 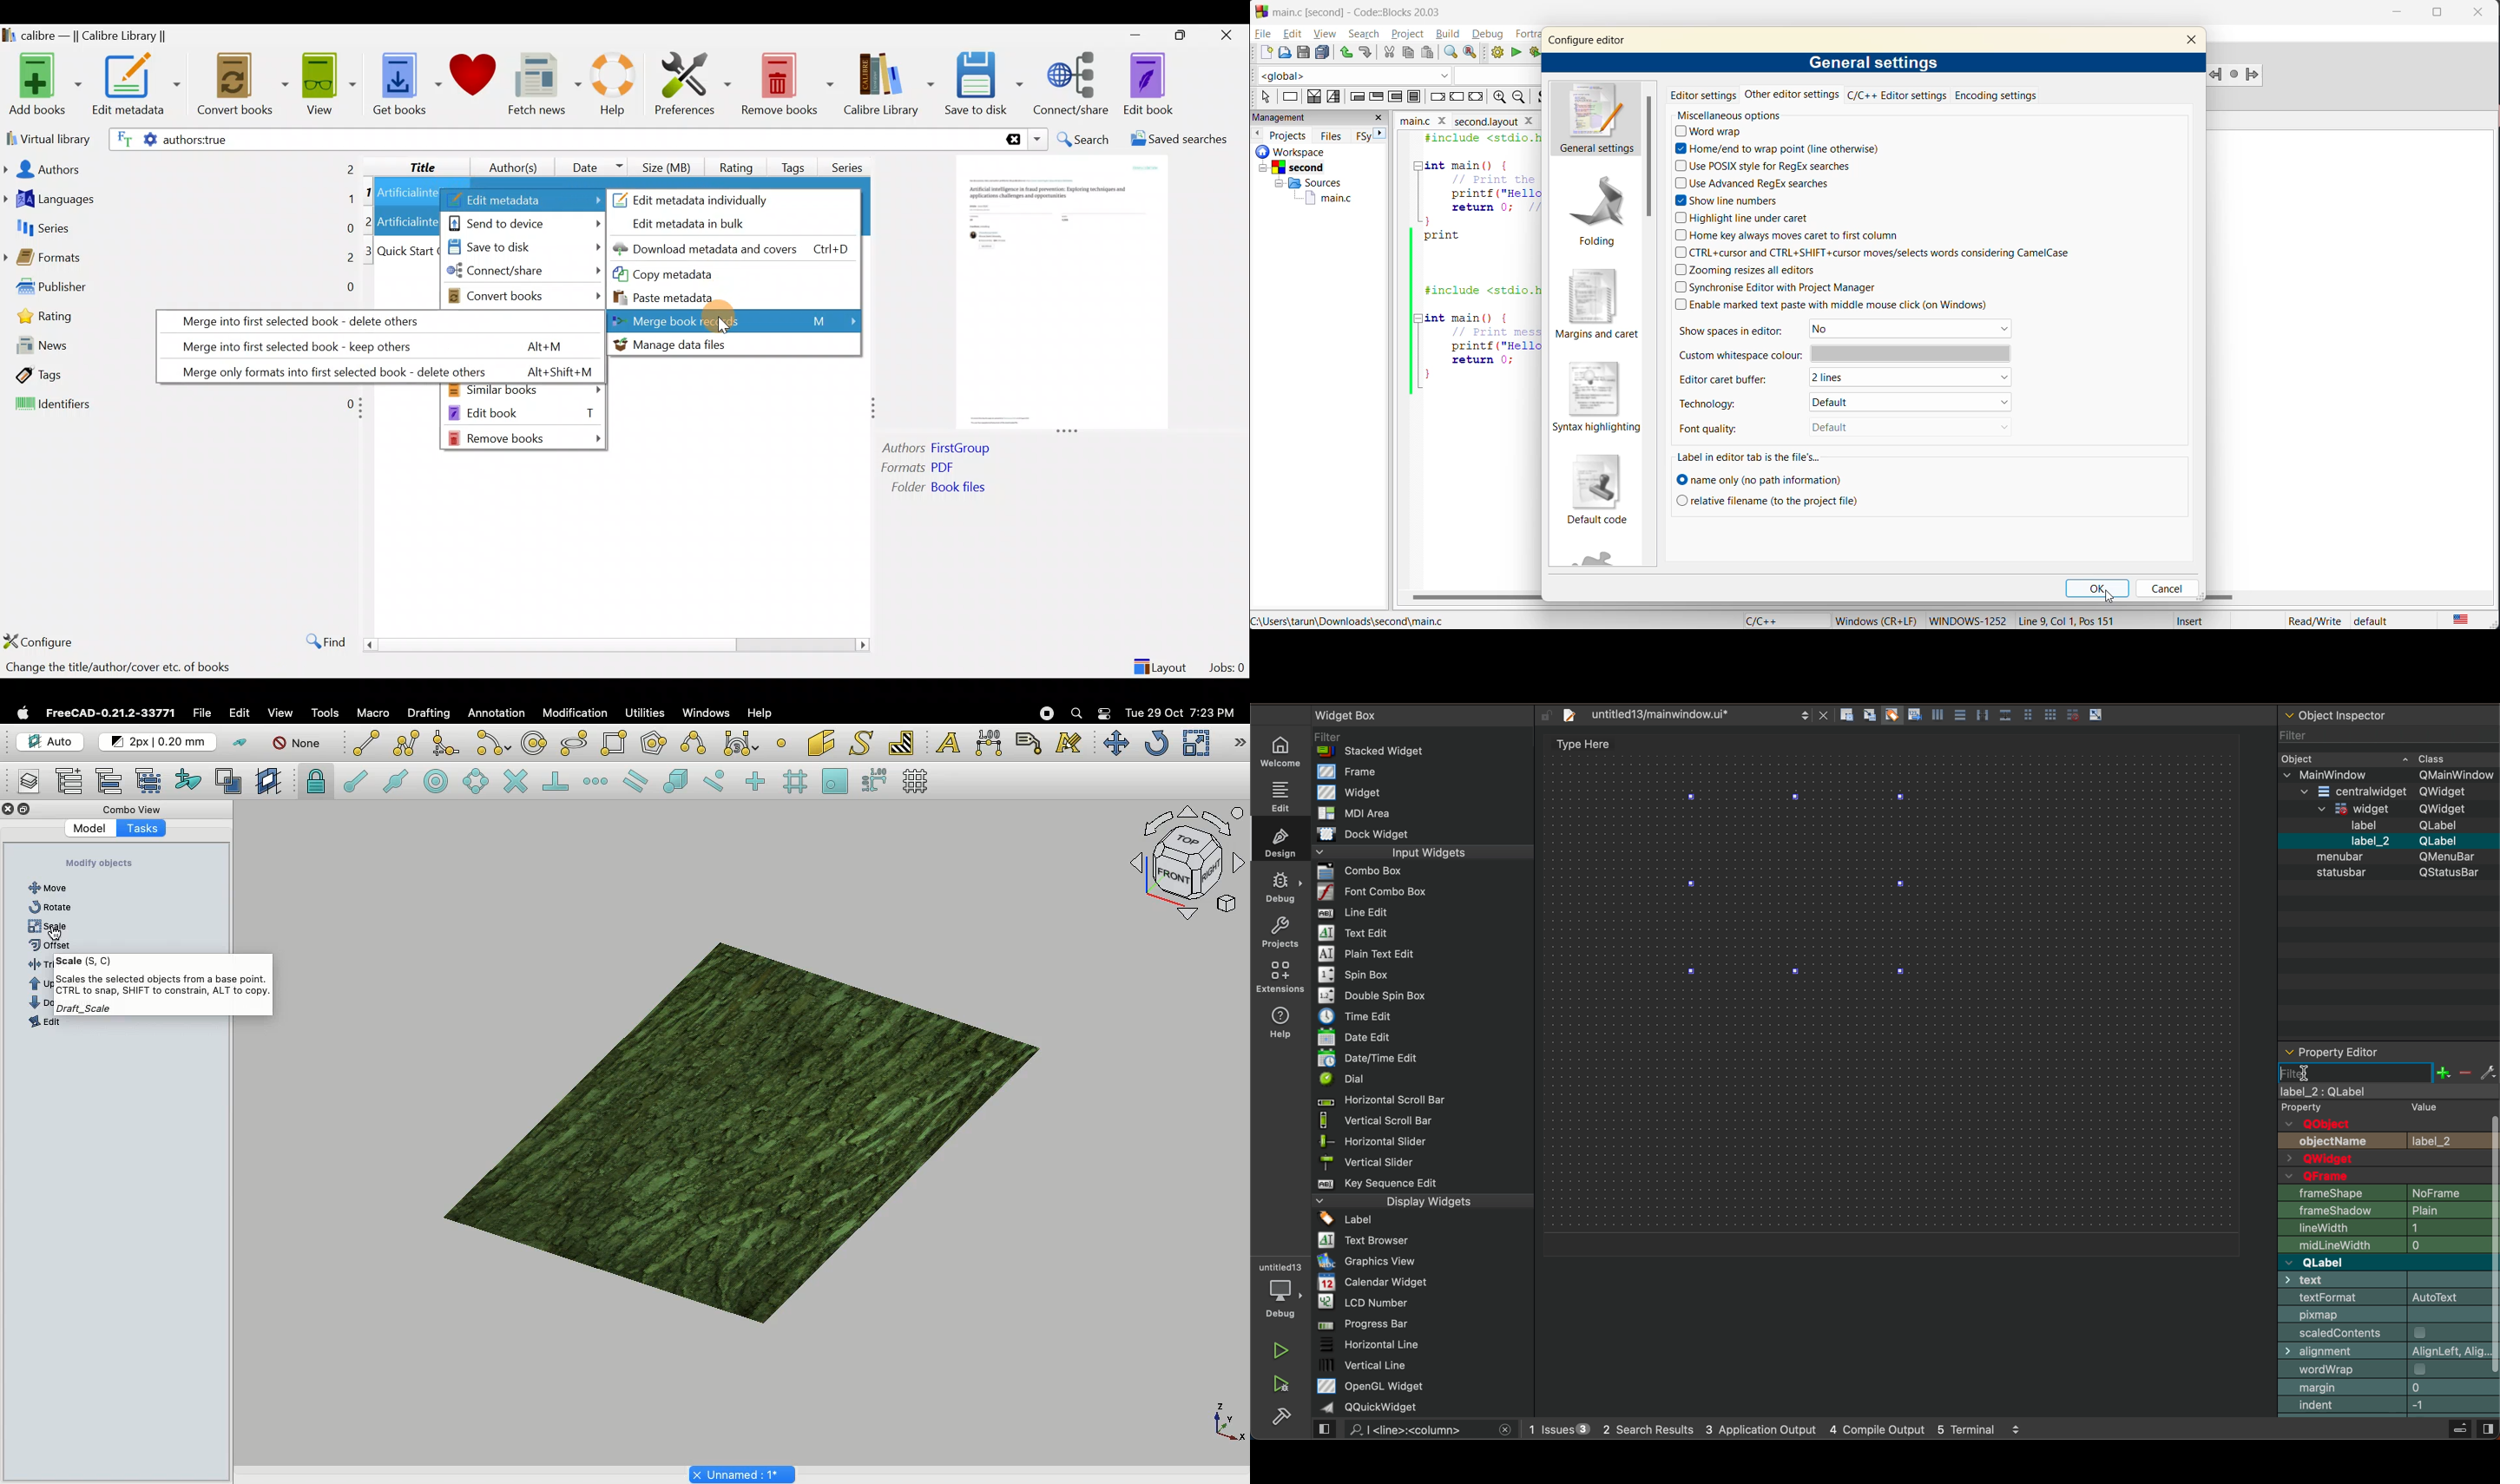 I want to click on technology, so click(x=1731, y=402).